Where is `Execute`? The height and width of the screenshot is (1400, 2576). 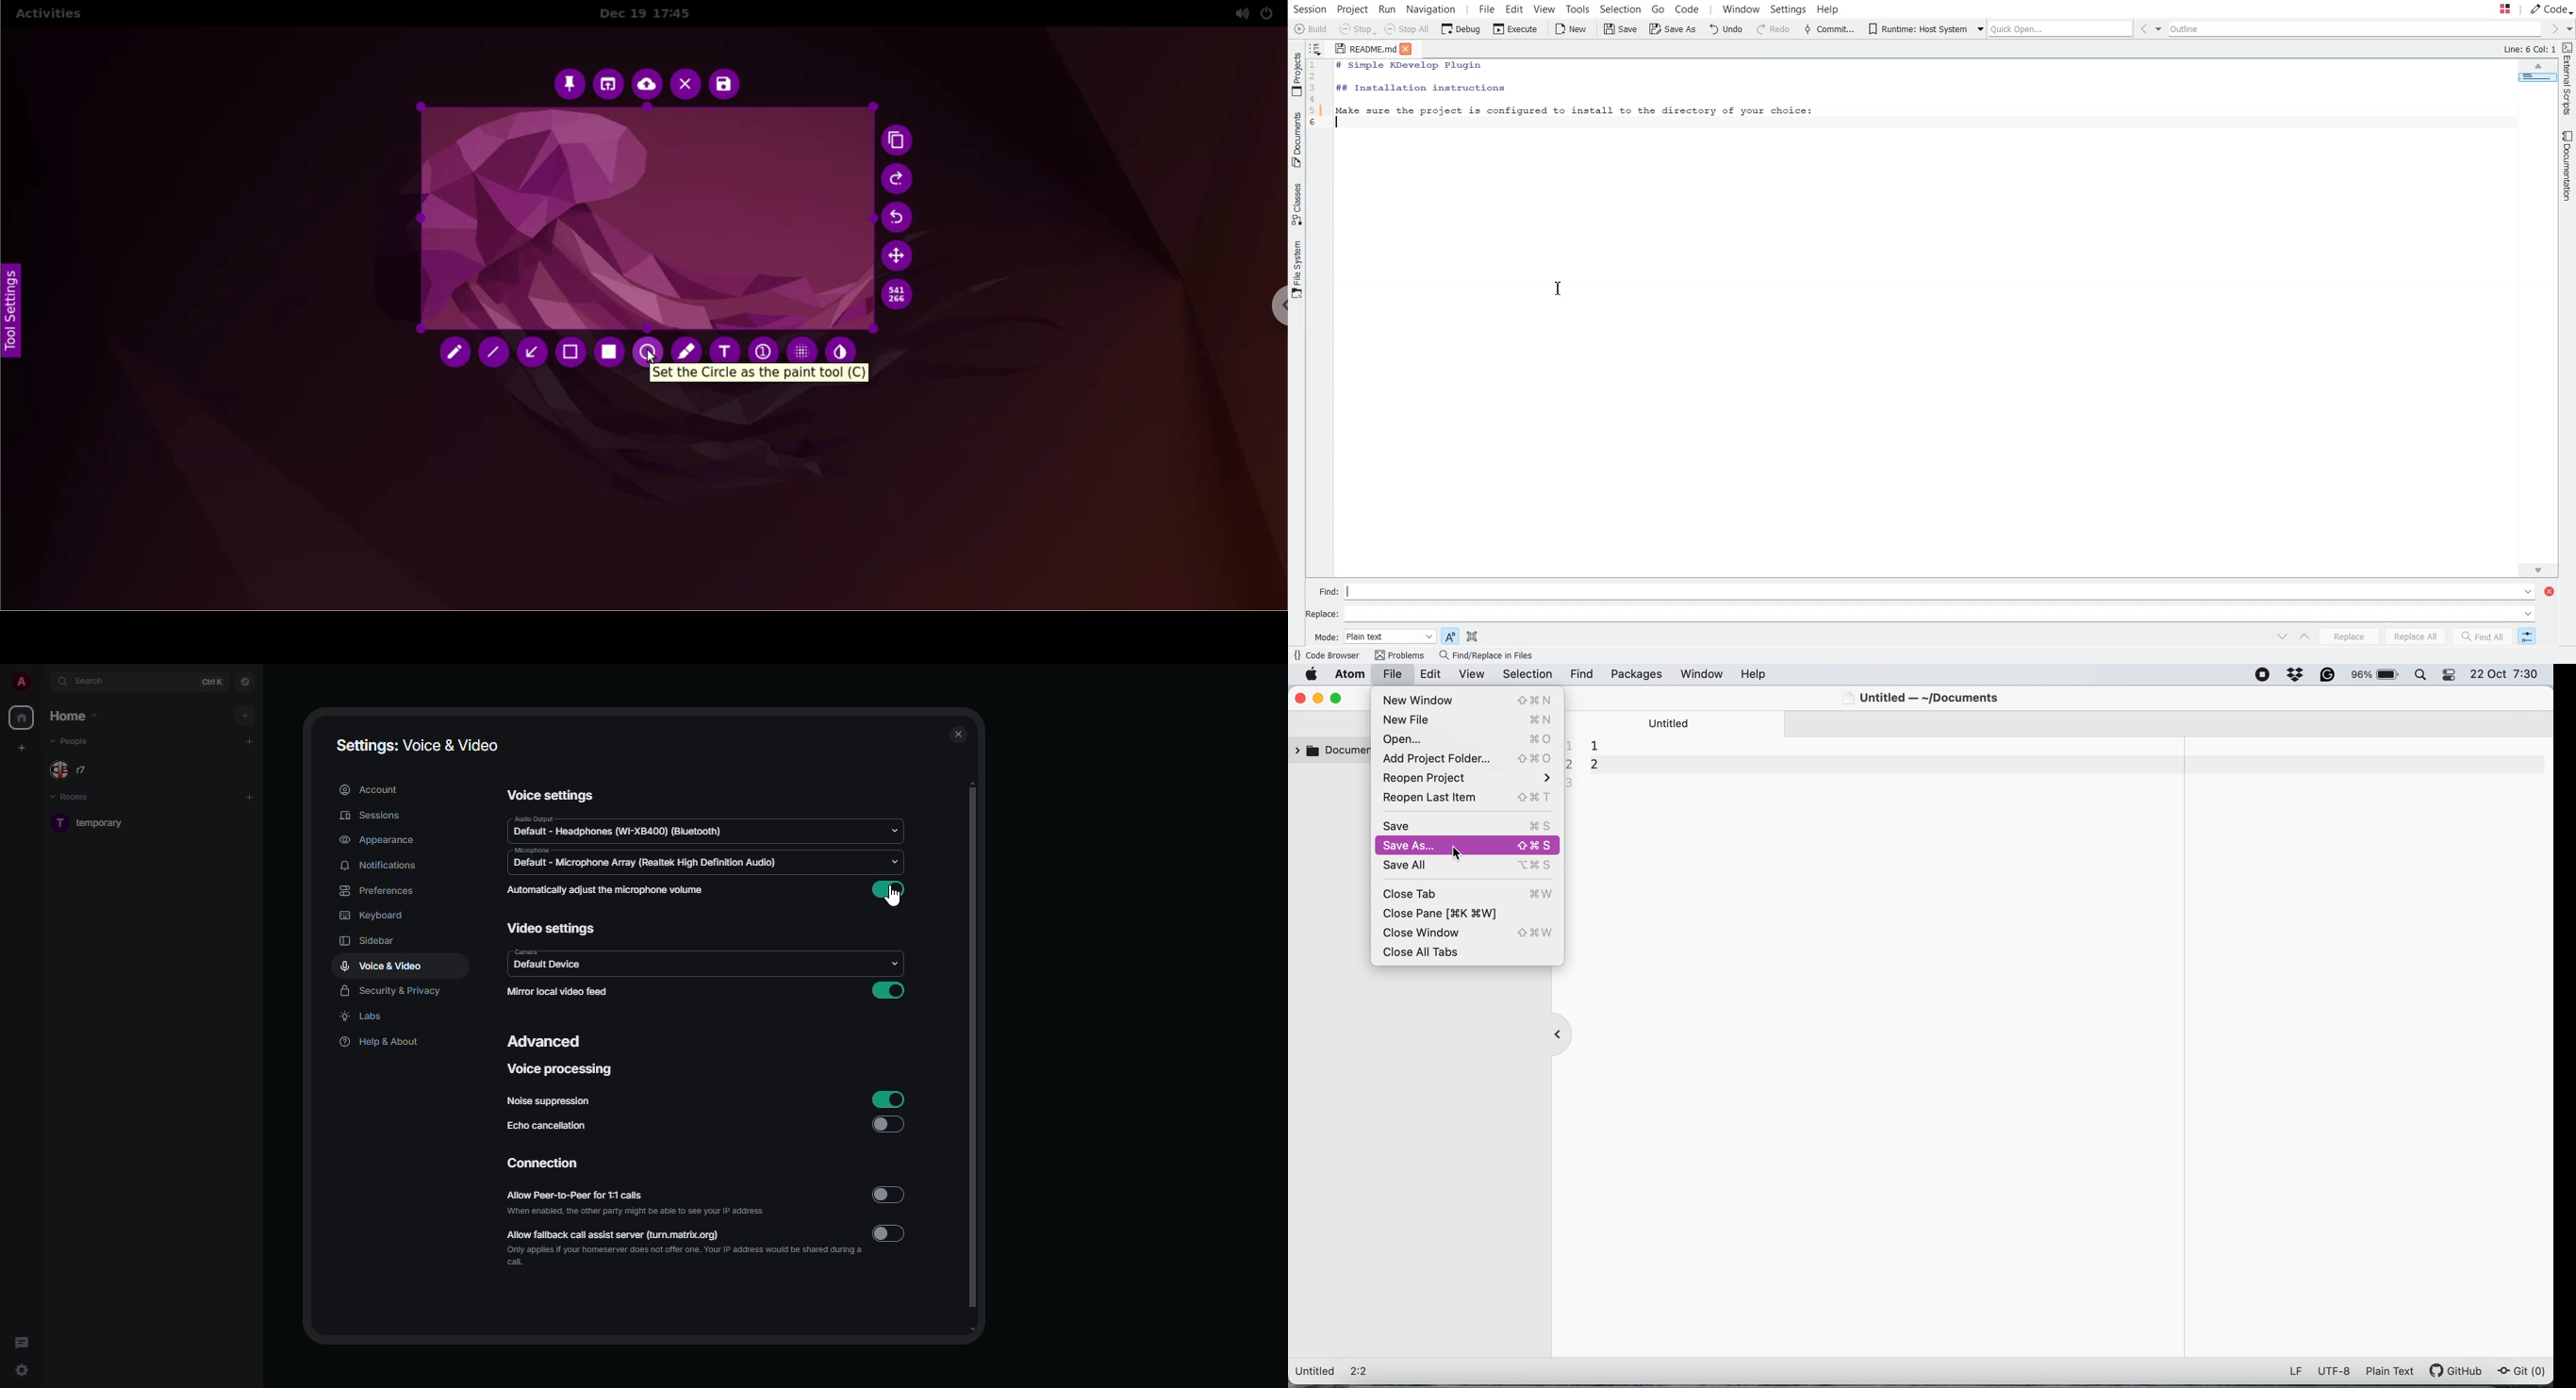 Execute is located at coordinates (1513, 30).